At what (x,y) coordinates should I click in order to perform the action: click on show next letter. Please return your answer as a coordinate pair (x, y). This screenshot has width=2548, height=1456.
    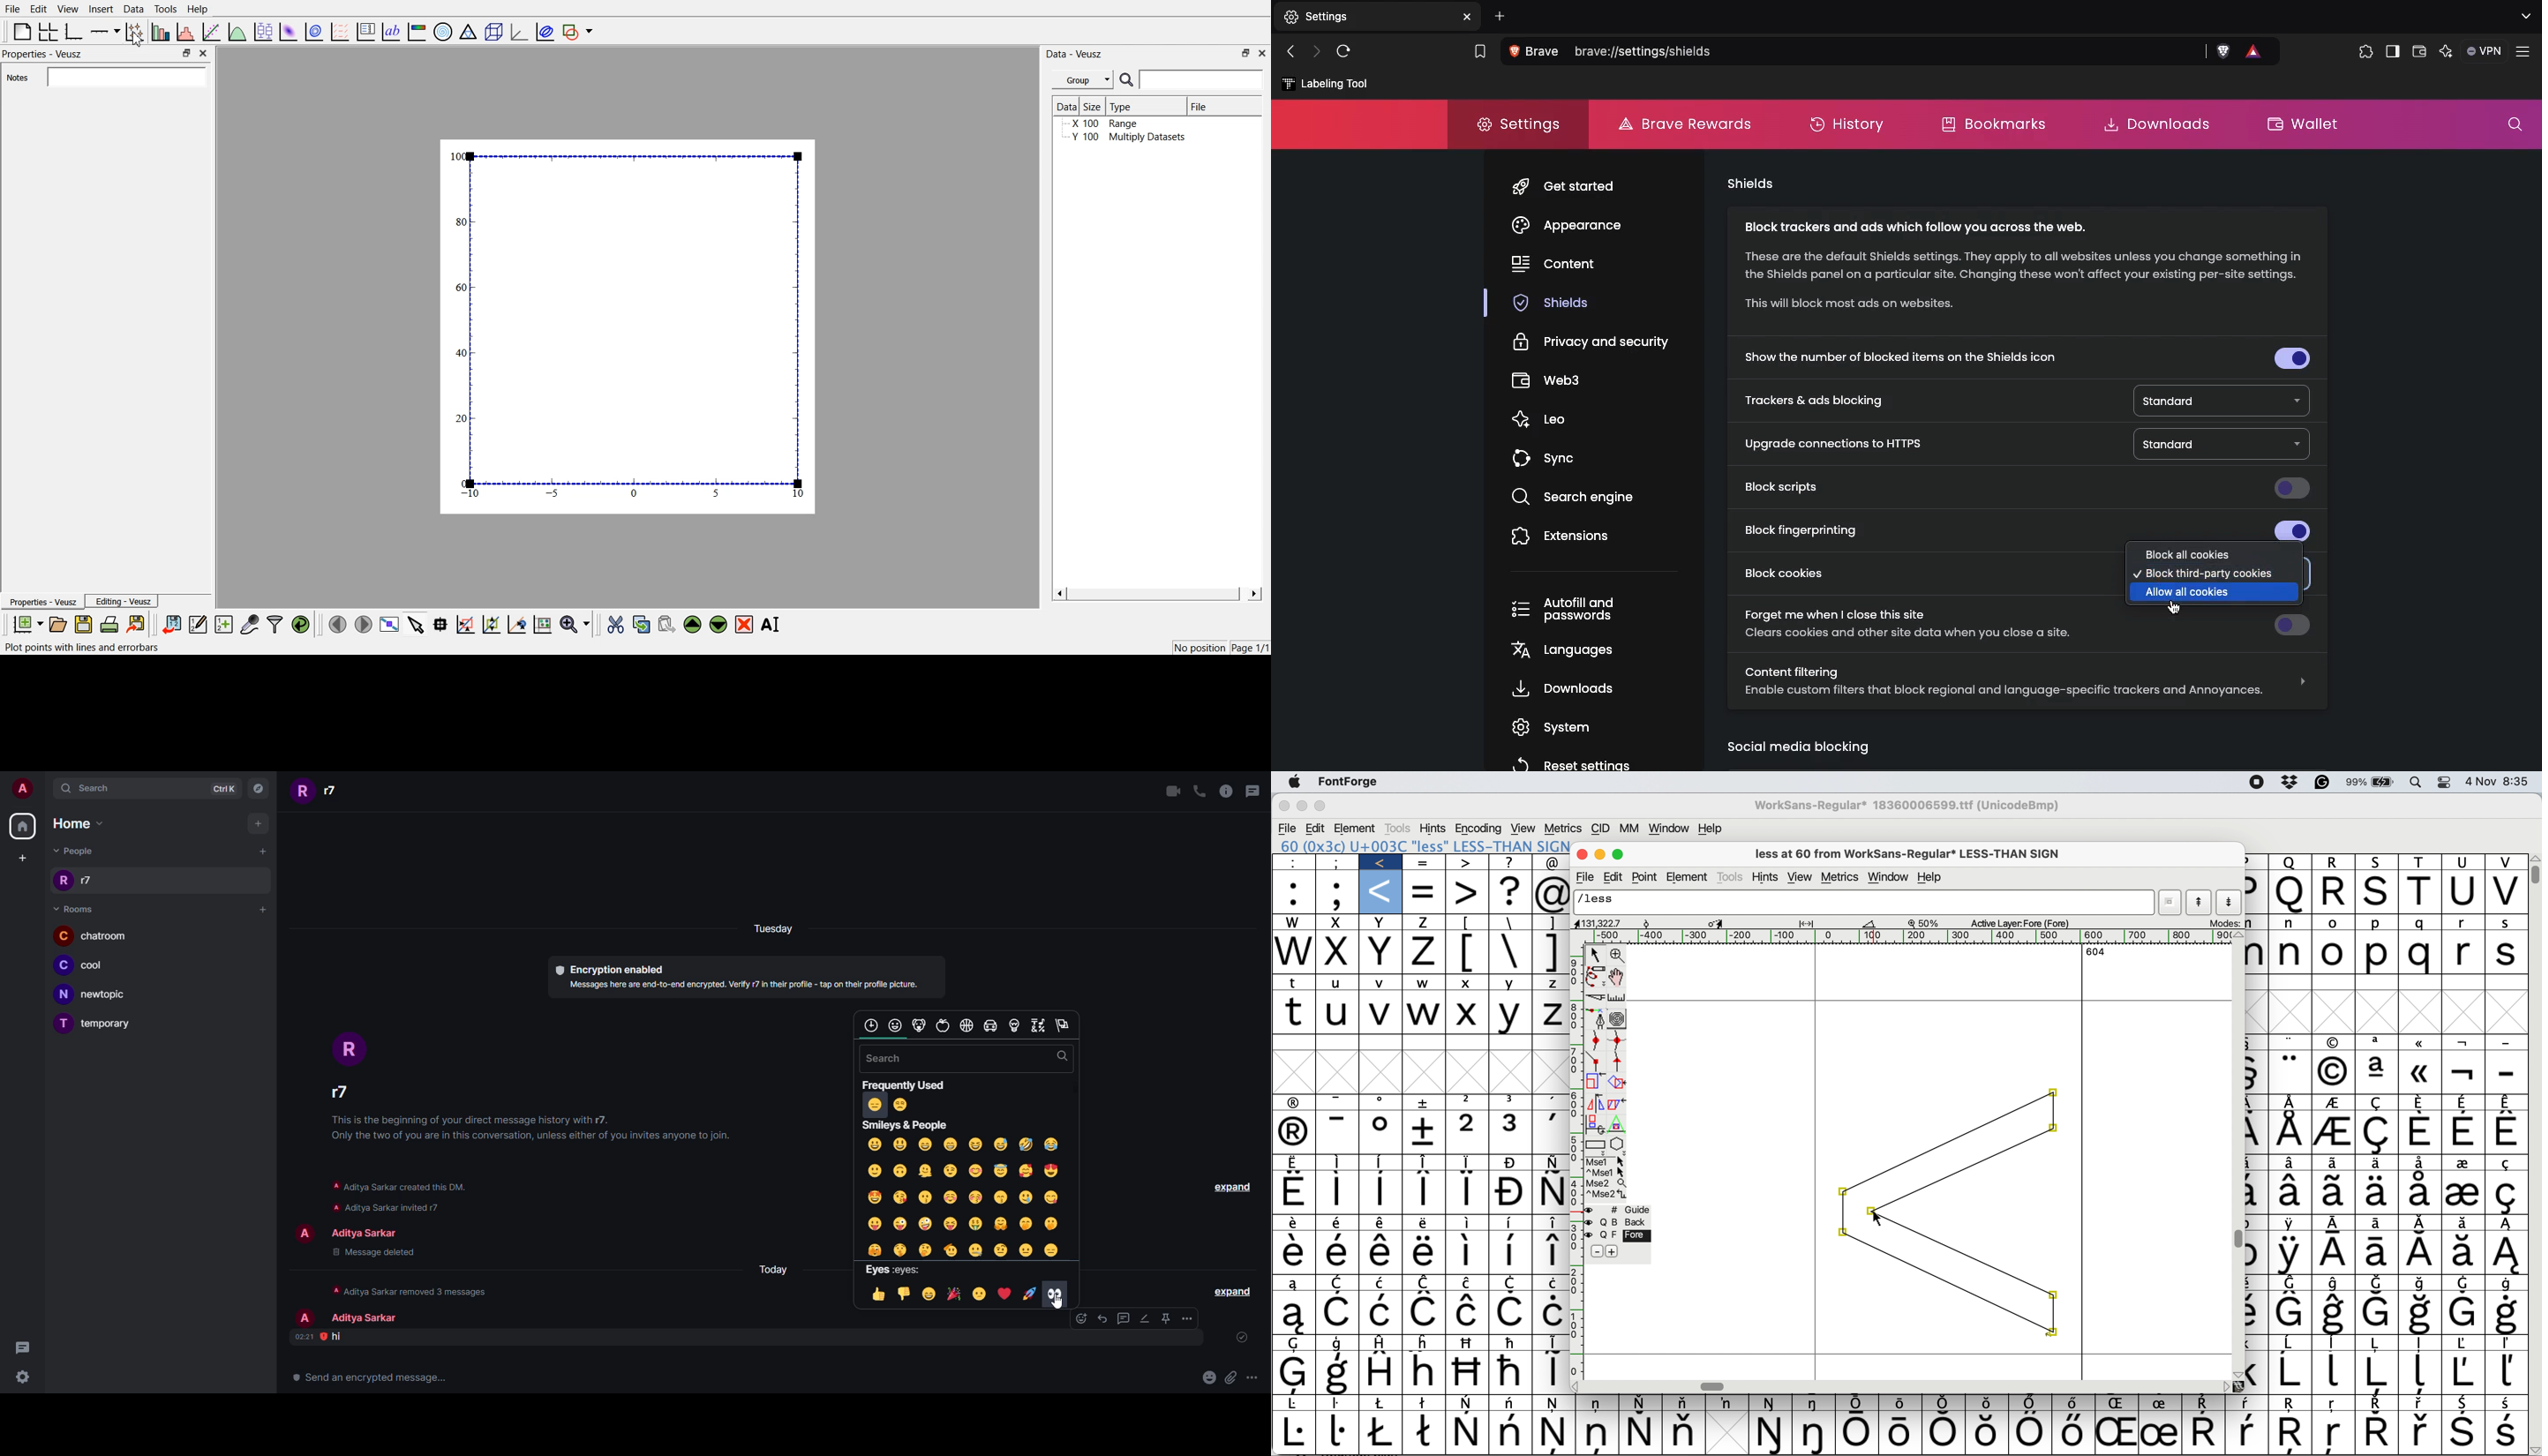
    Looking at the image, I should click on (2230, 902).